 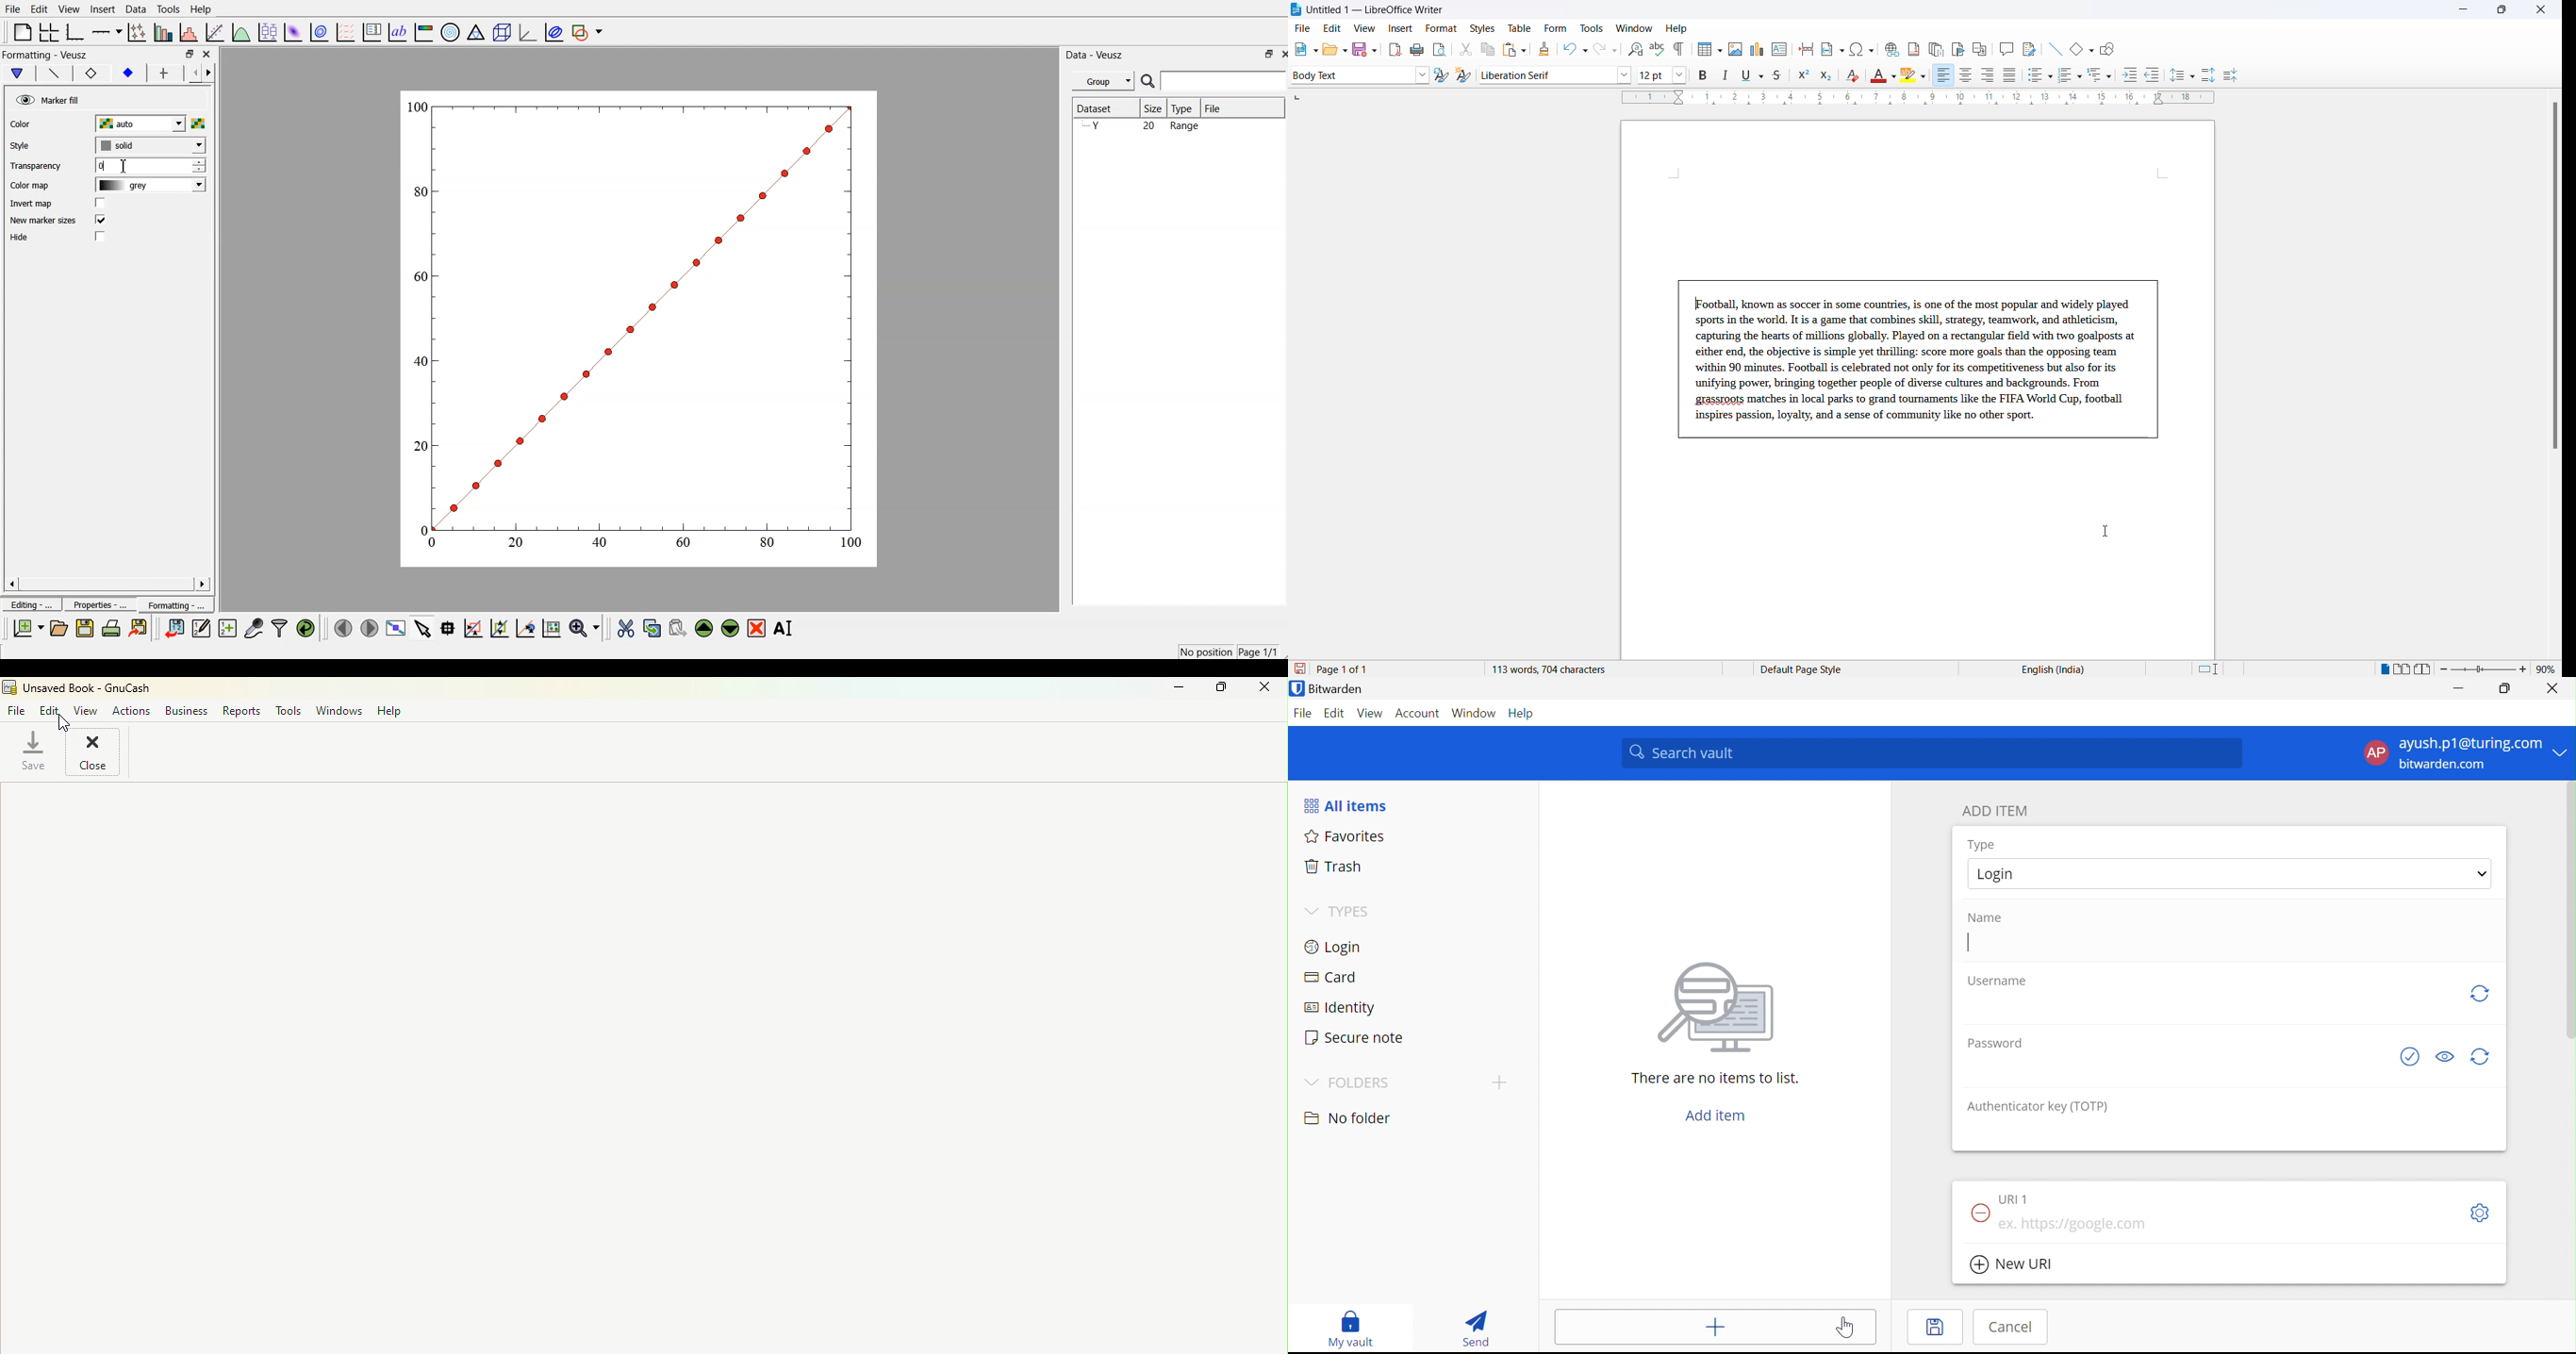 What do you see at coordinates (1573, 49) in the screenshot?
I see `undo` at bounding box center [1573, 49].